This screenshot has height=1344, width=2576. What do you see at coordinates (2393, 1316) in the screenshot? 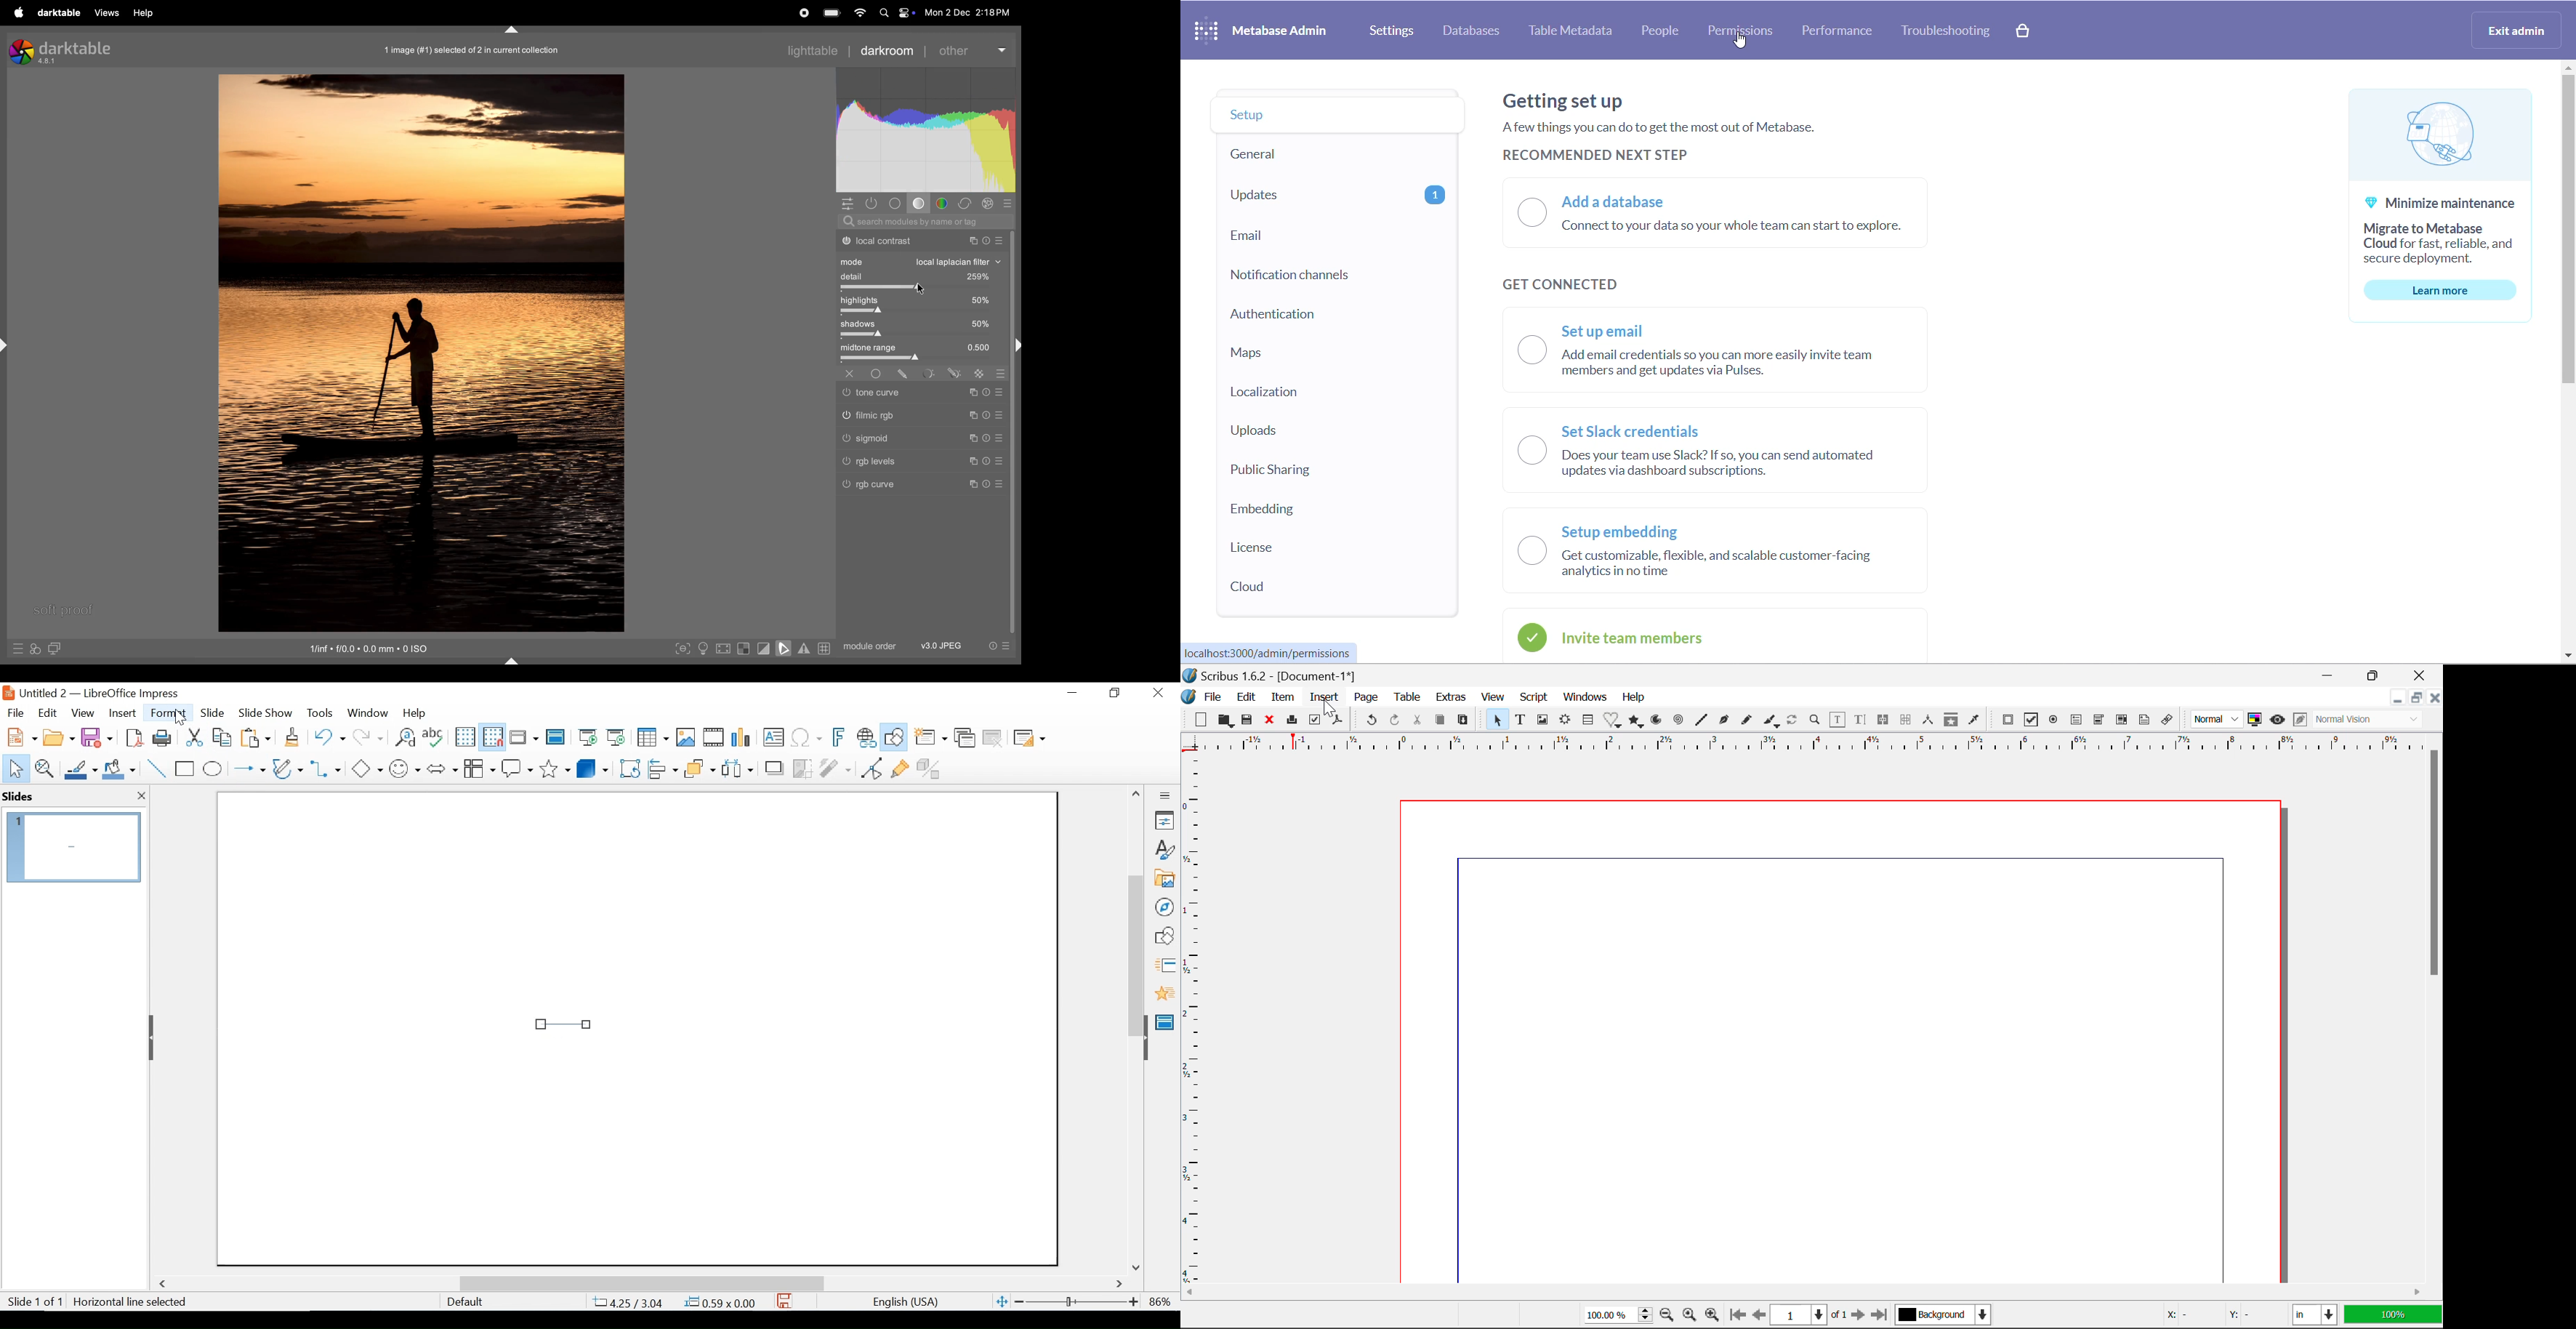
I see `100%` at bounding box center [2393, 1316].